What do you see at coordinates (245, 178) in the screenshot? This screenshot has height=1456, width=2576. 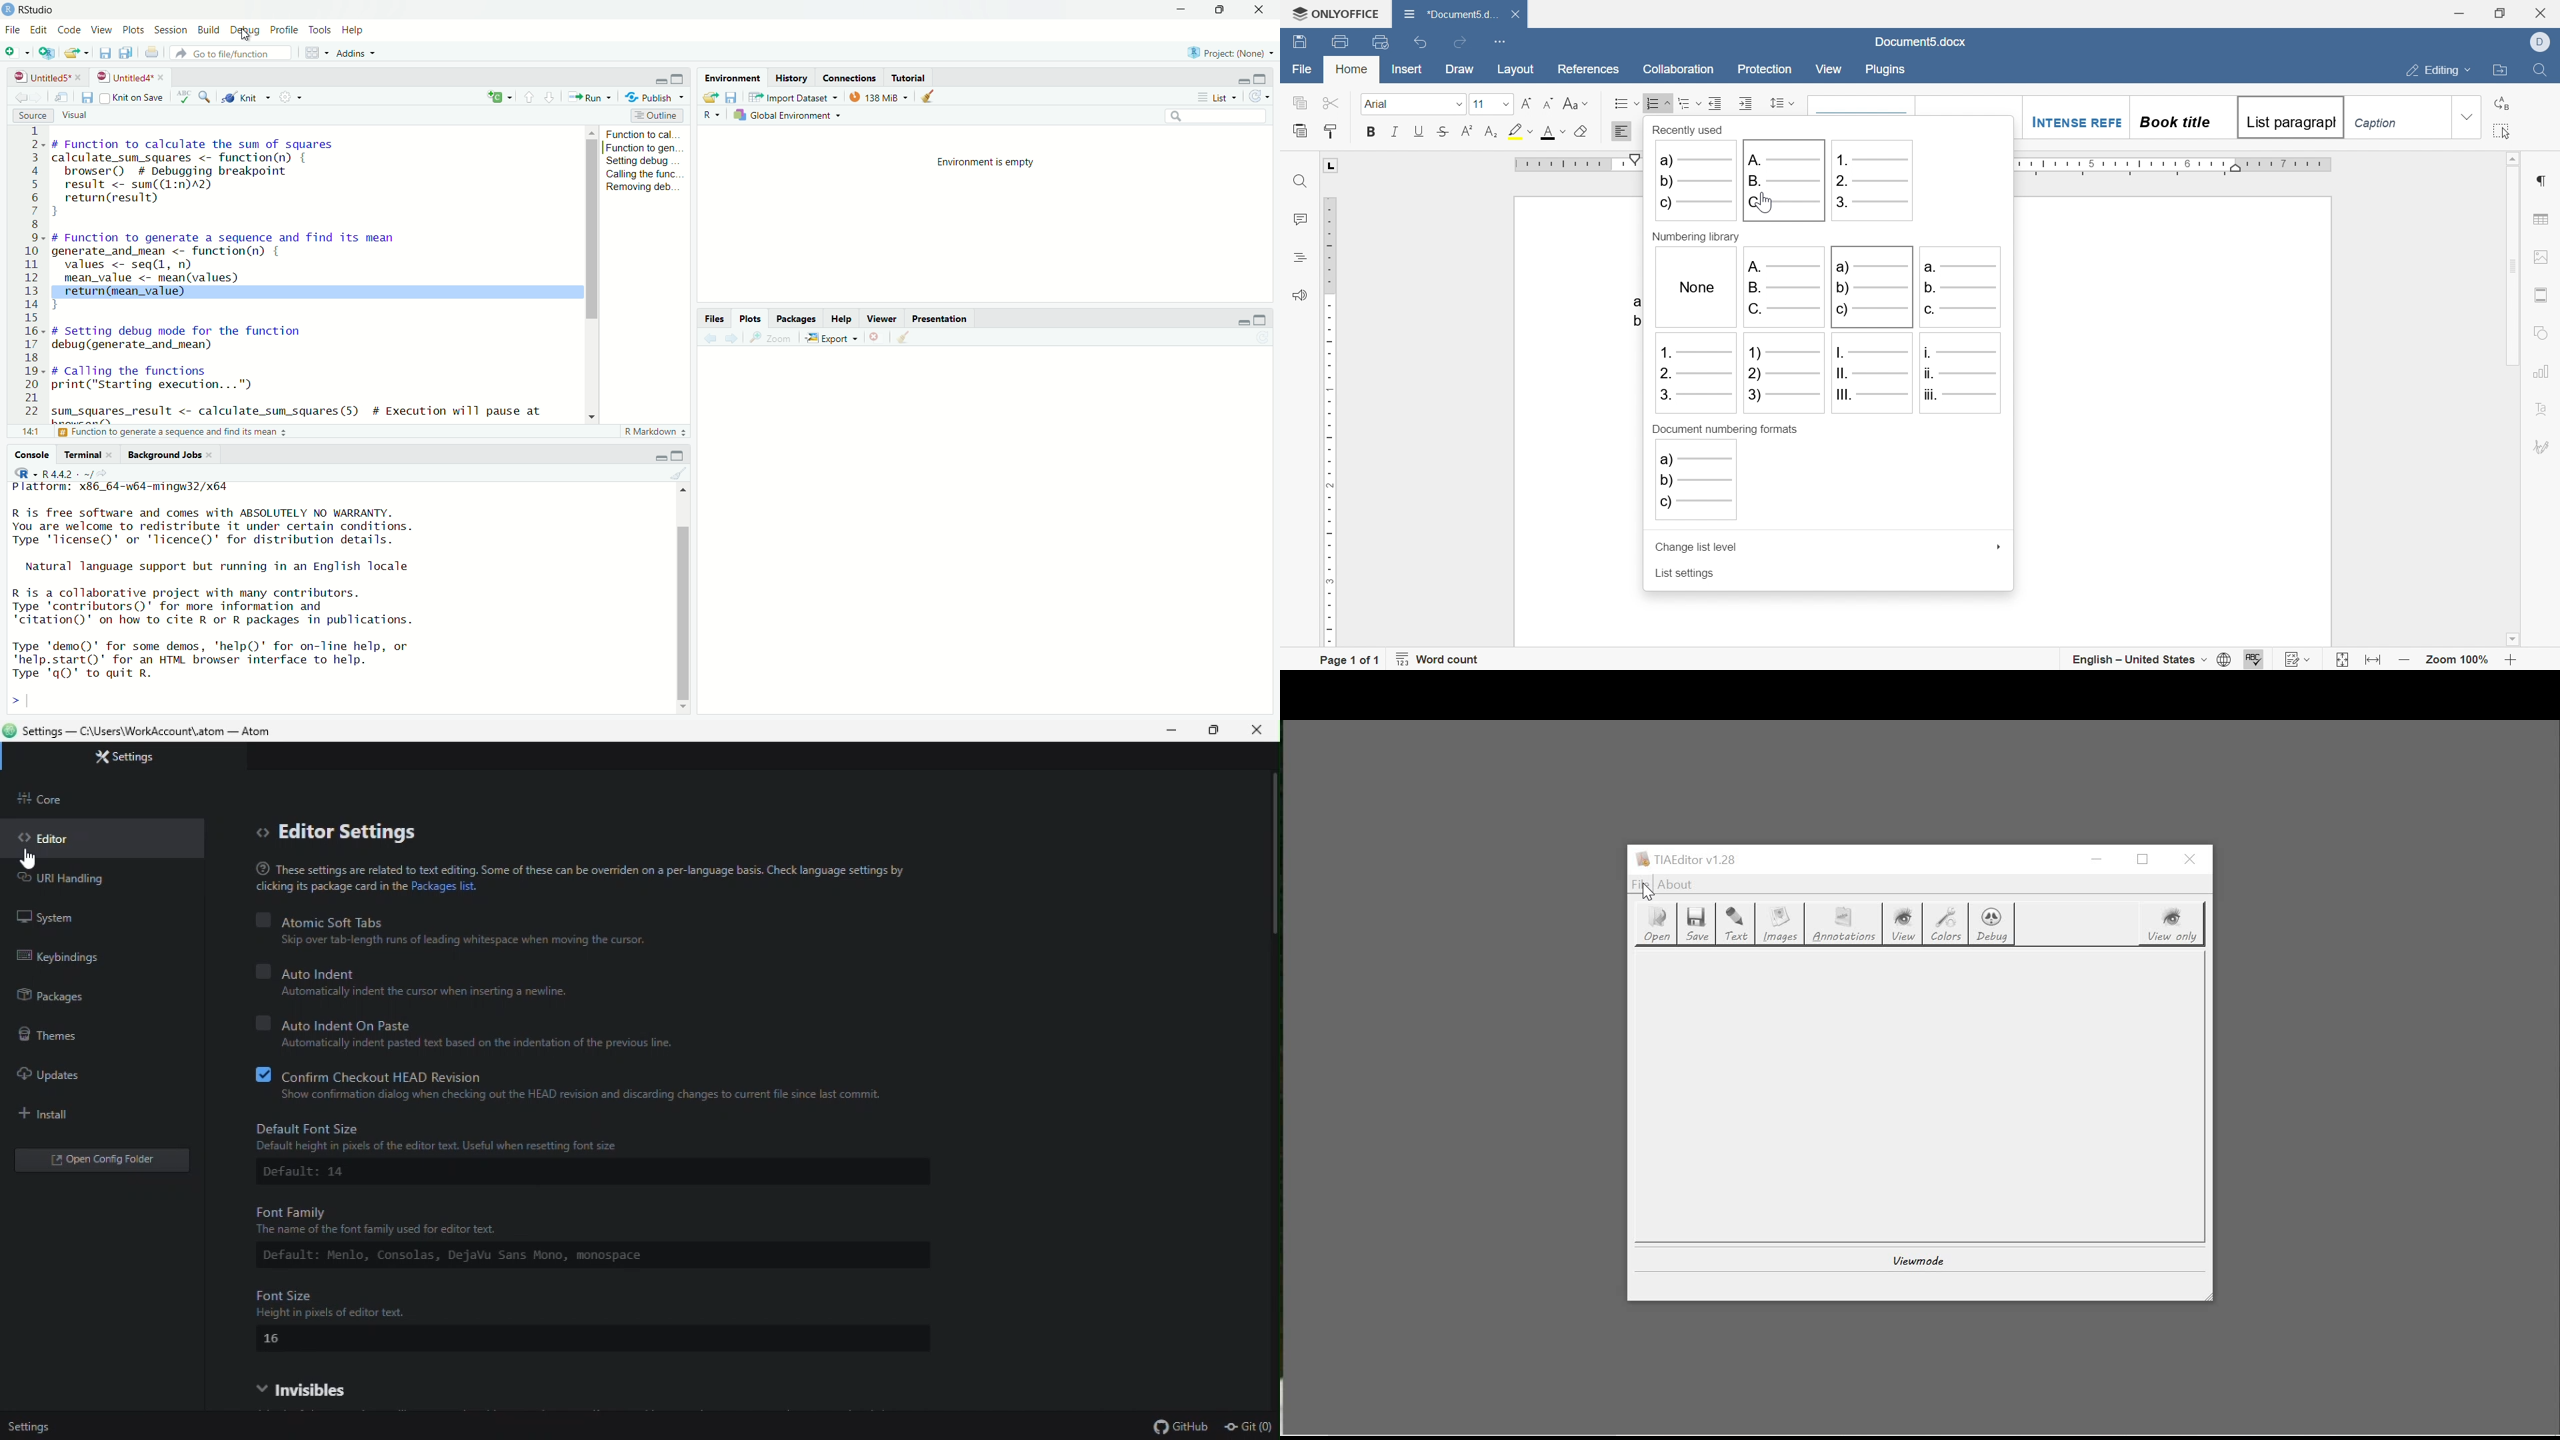 I see `code of function to calculate the sum of squares` at bounding box center [245, 178].